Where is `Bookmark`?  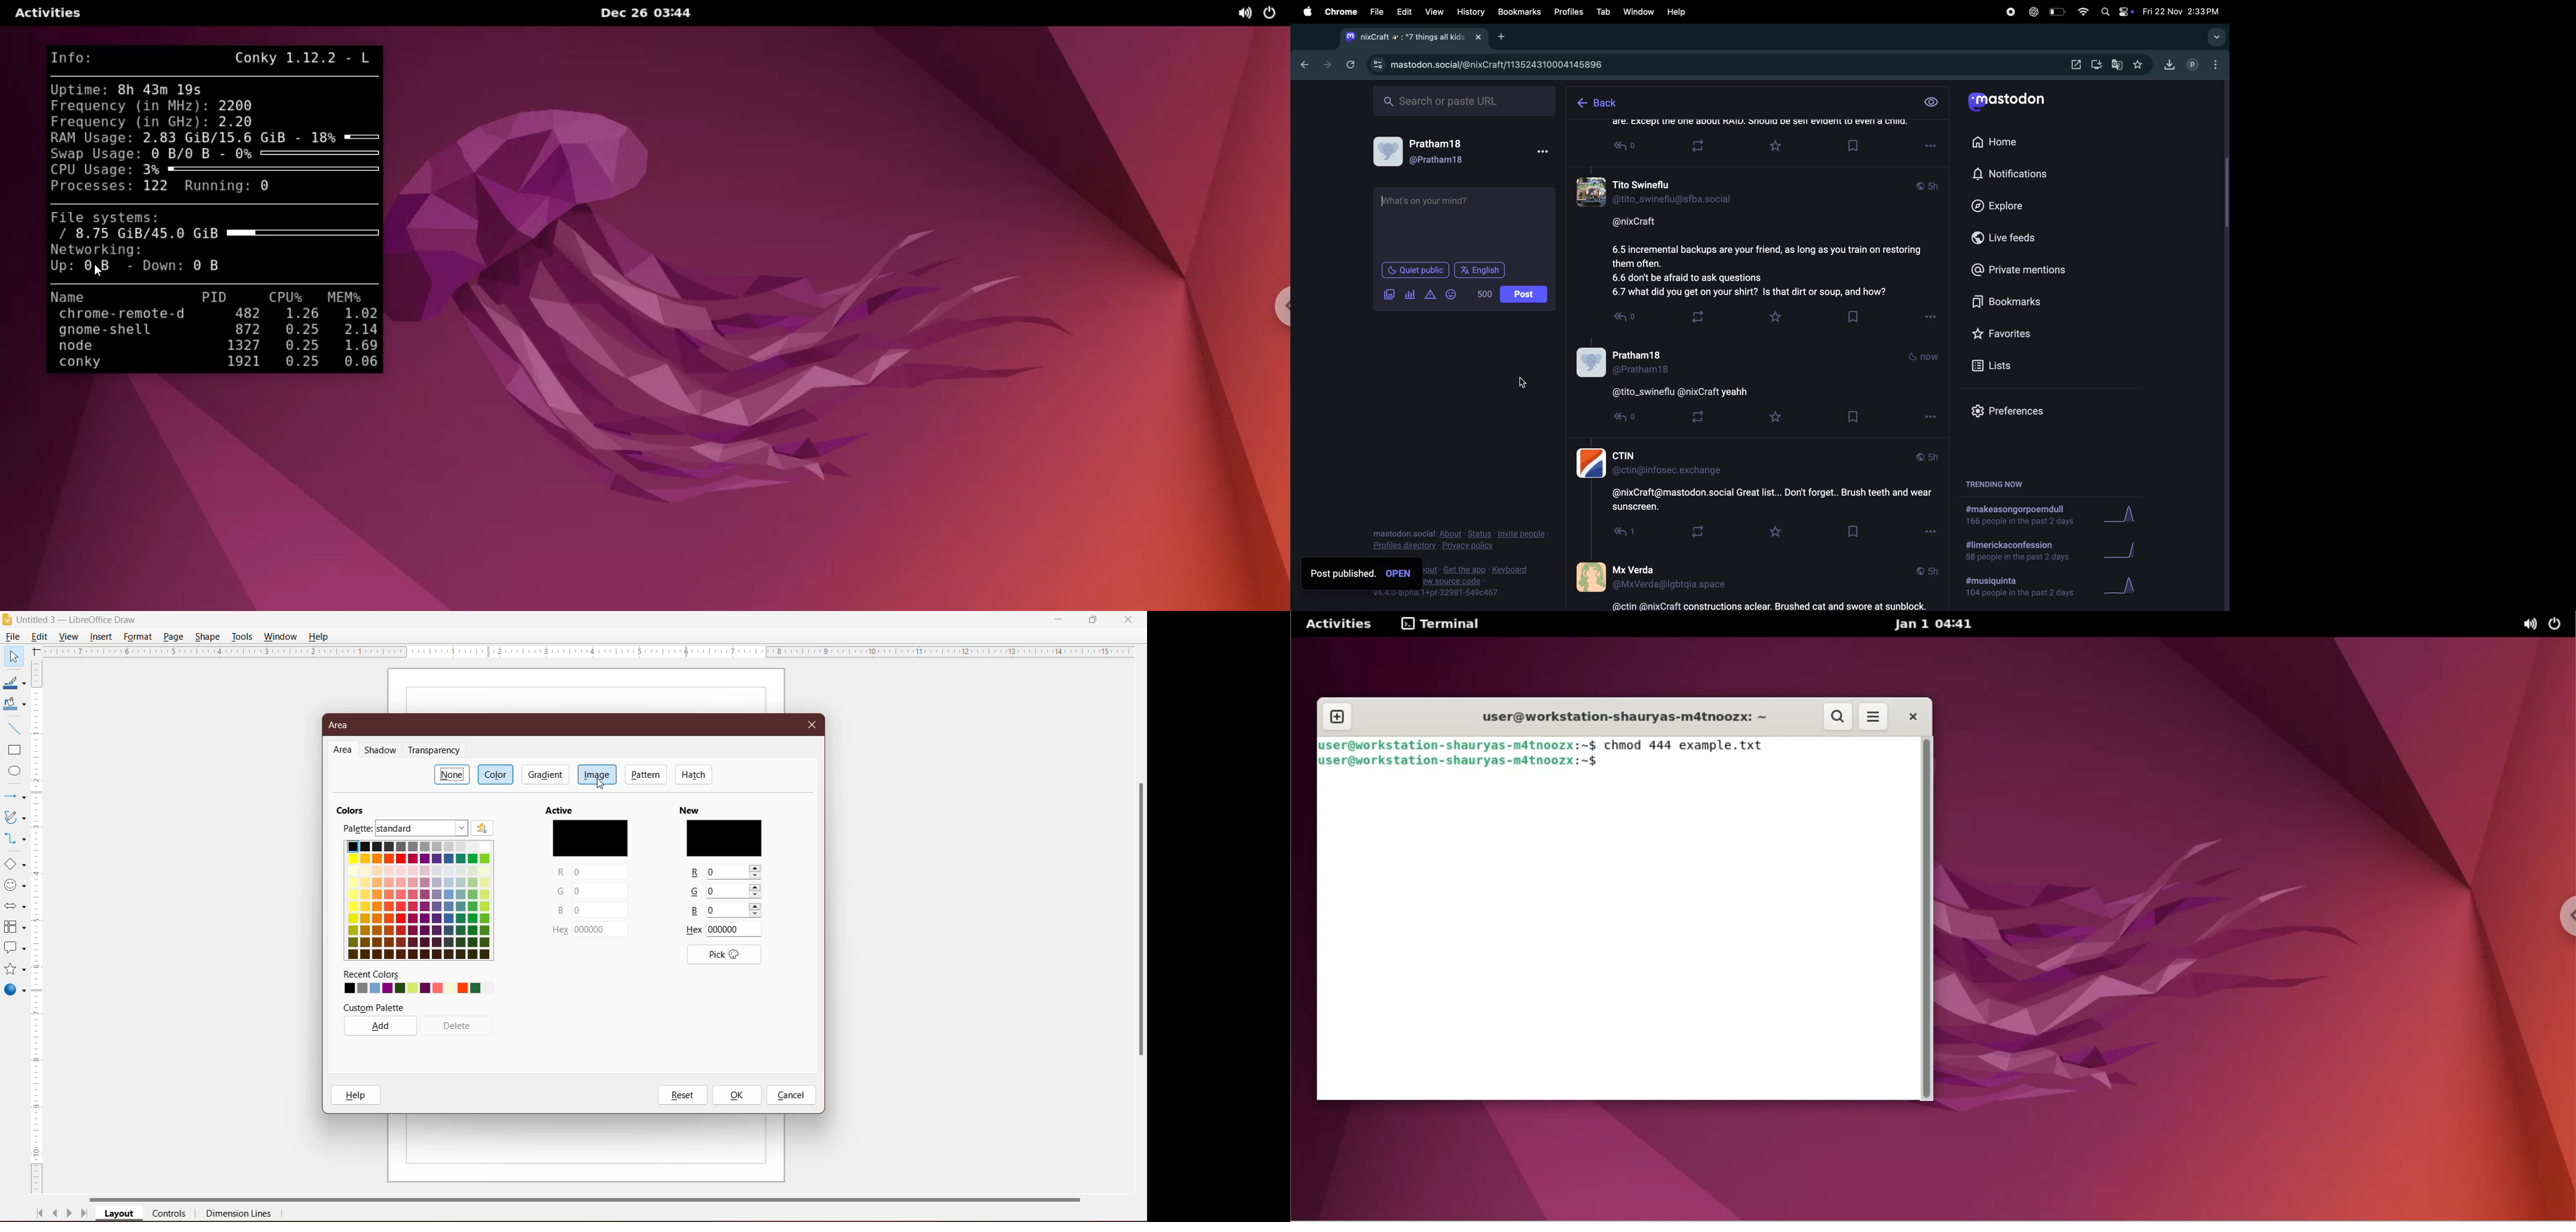 Bookmark is located at coordinates (1854, 146).